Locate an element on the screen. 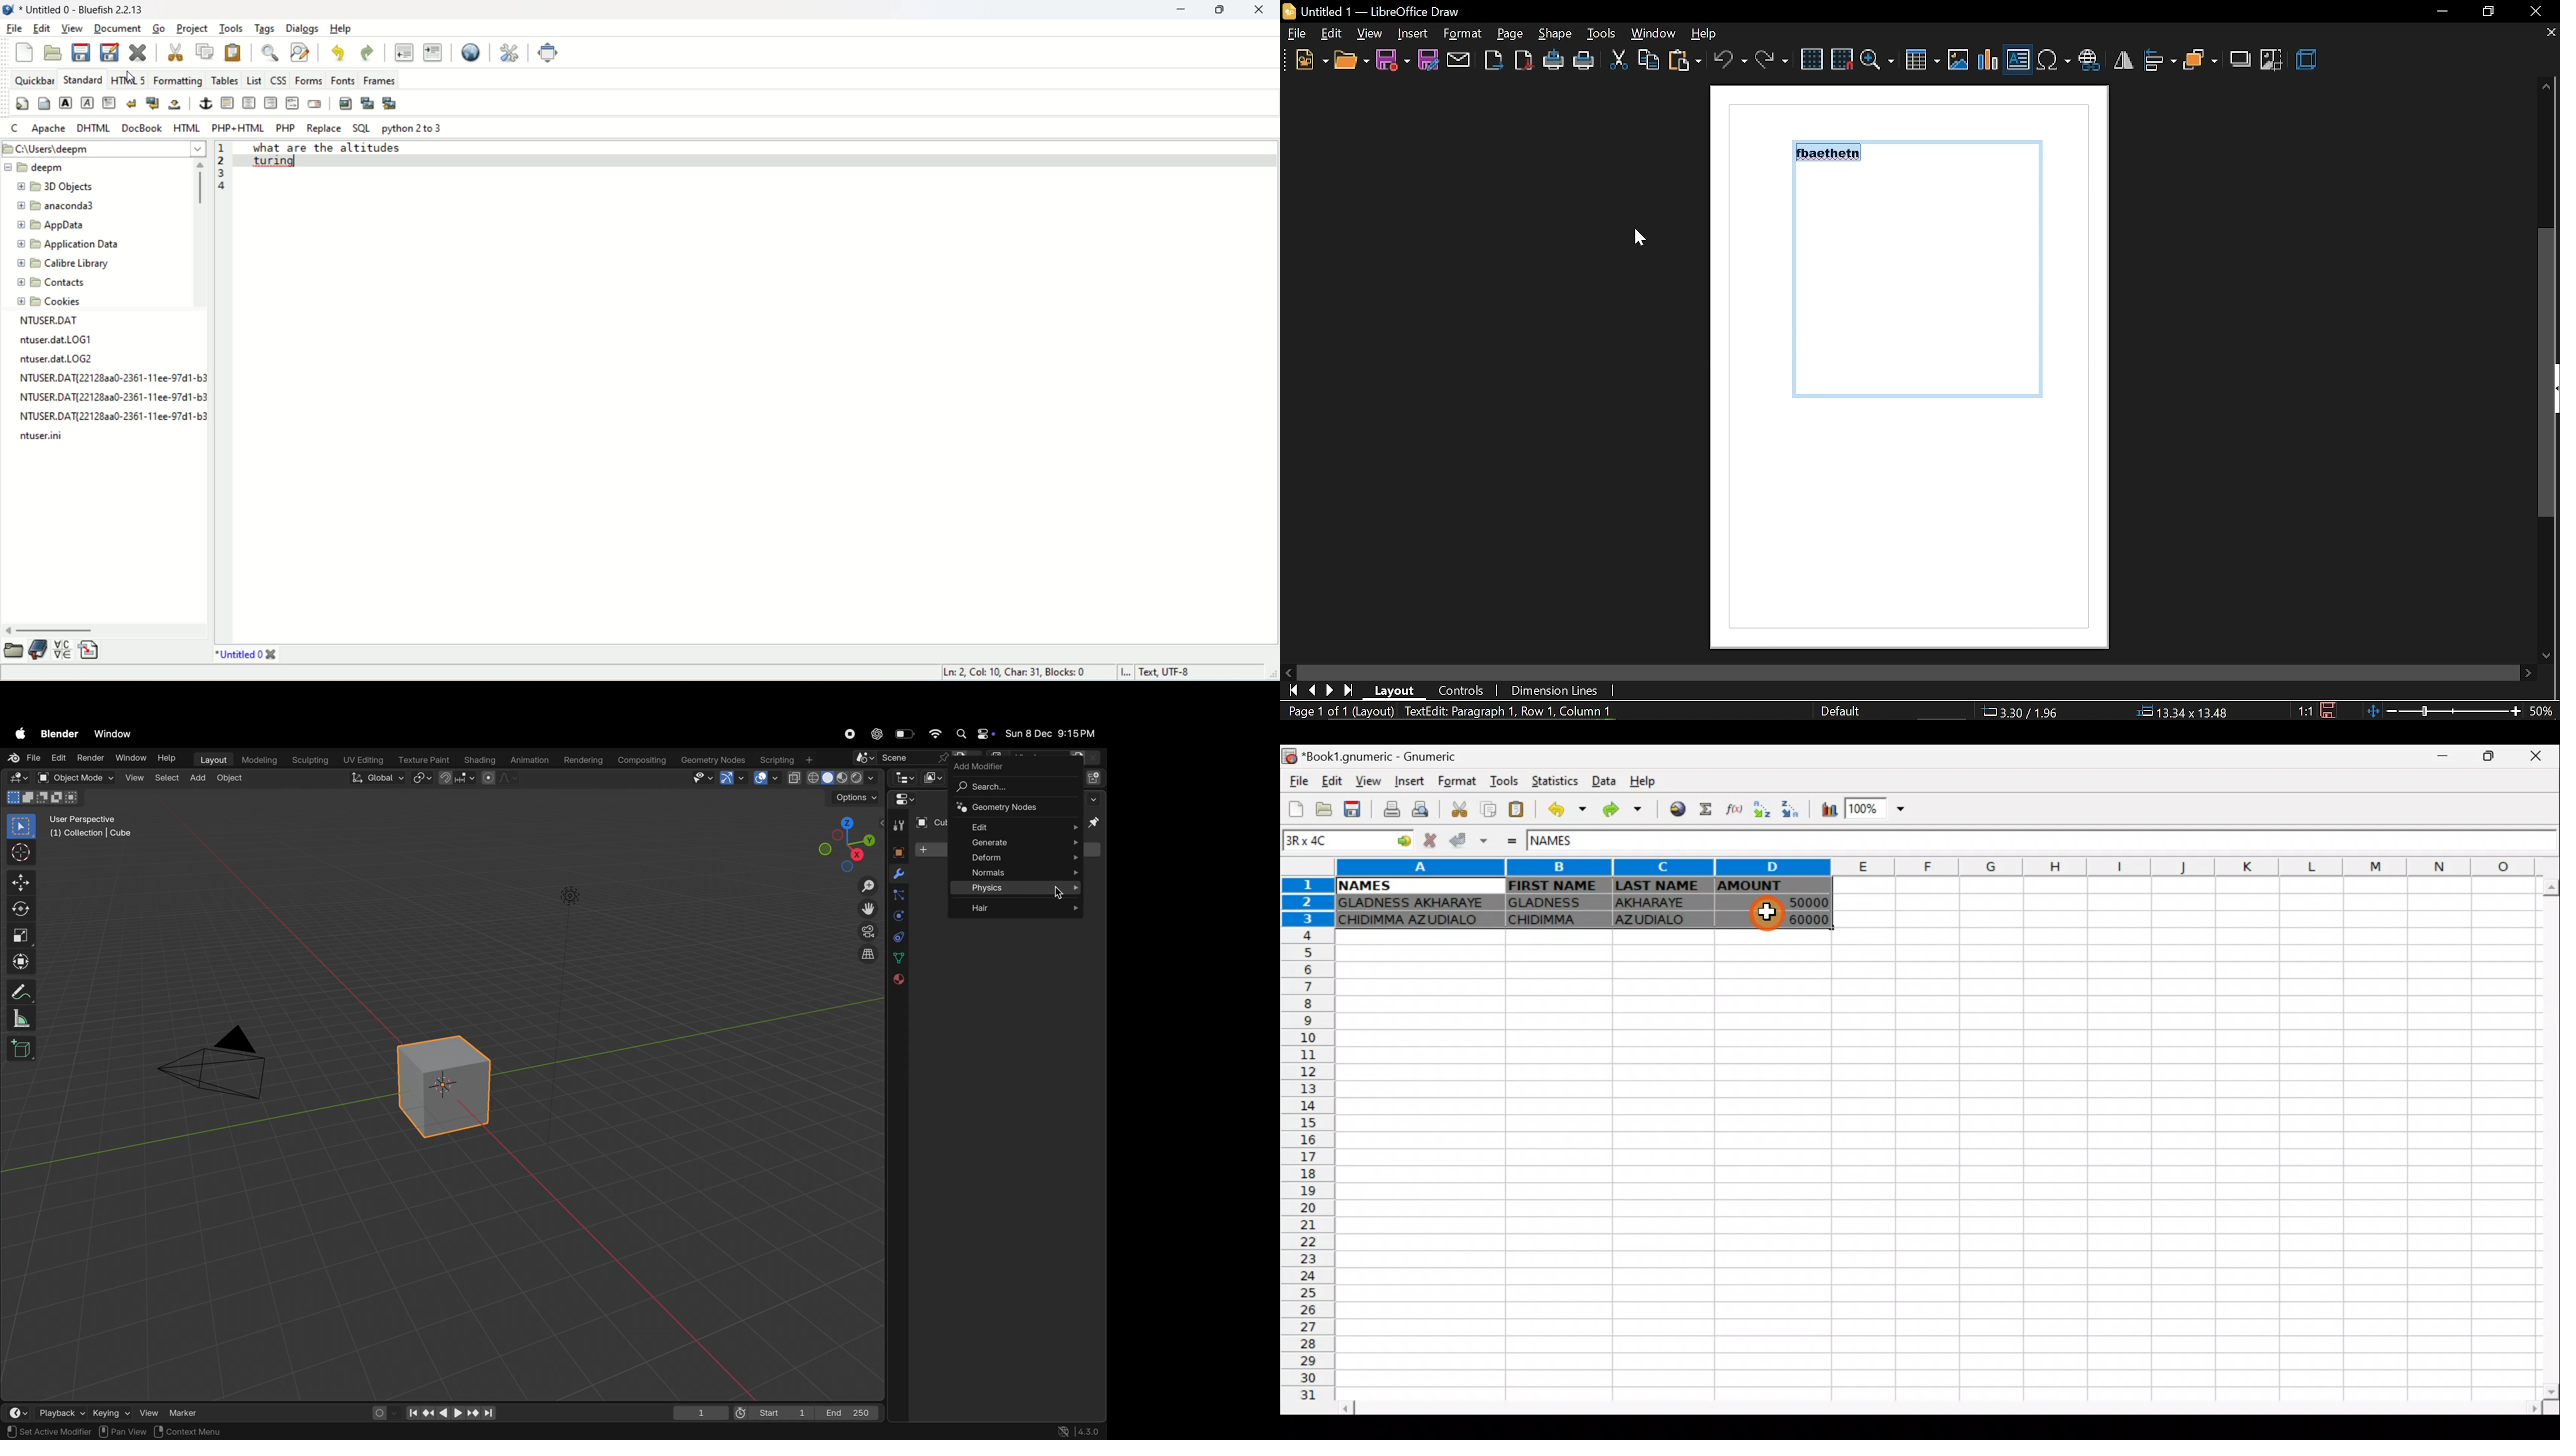 The height and width of the screenshot is (1456, 2576). shape is located at coordinates (1412, 34).